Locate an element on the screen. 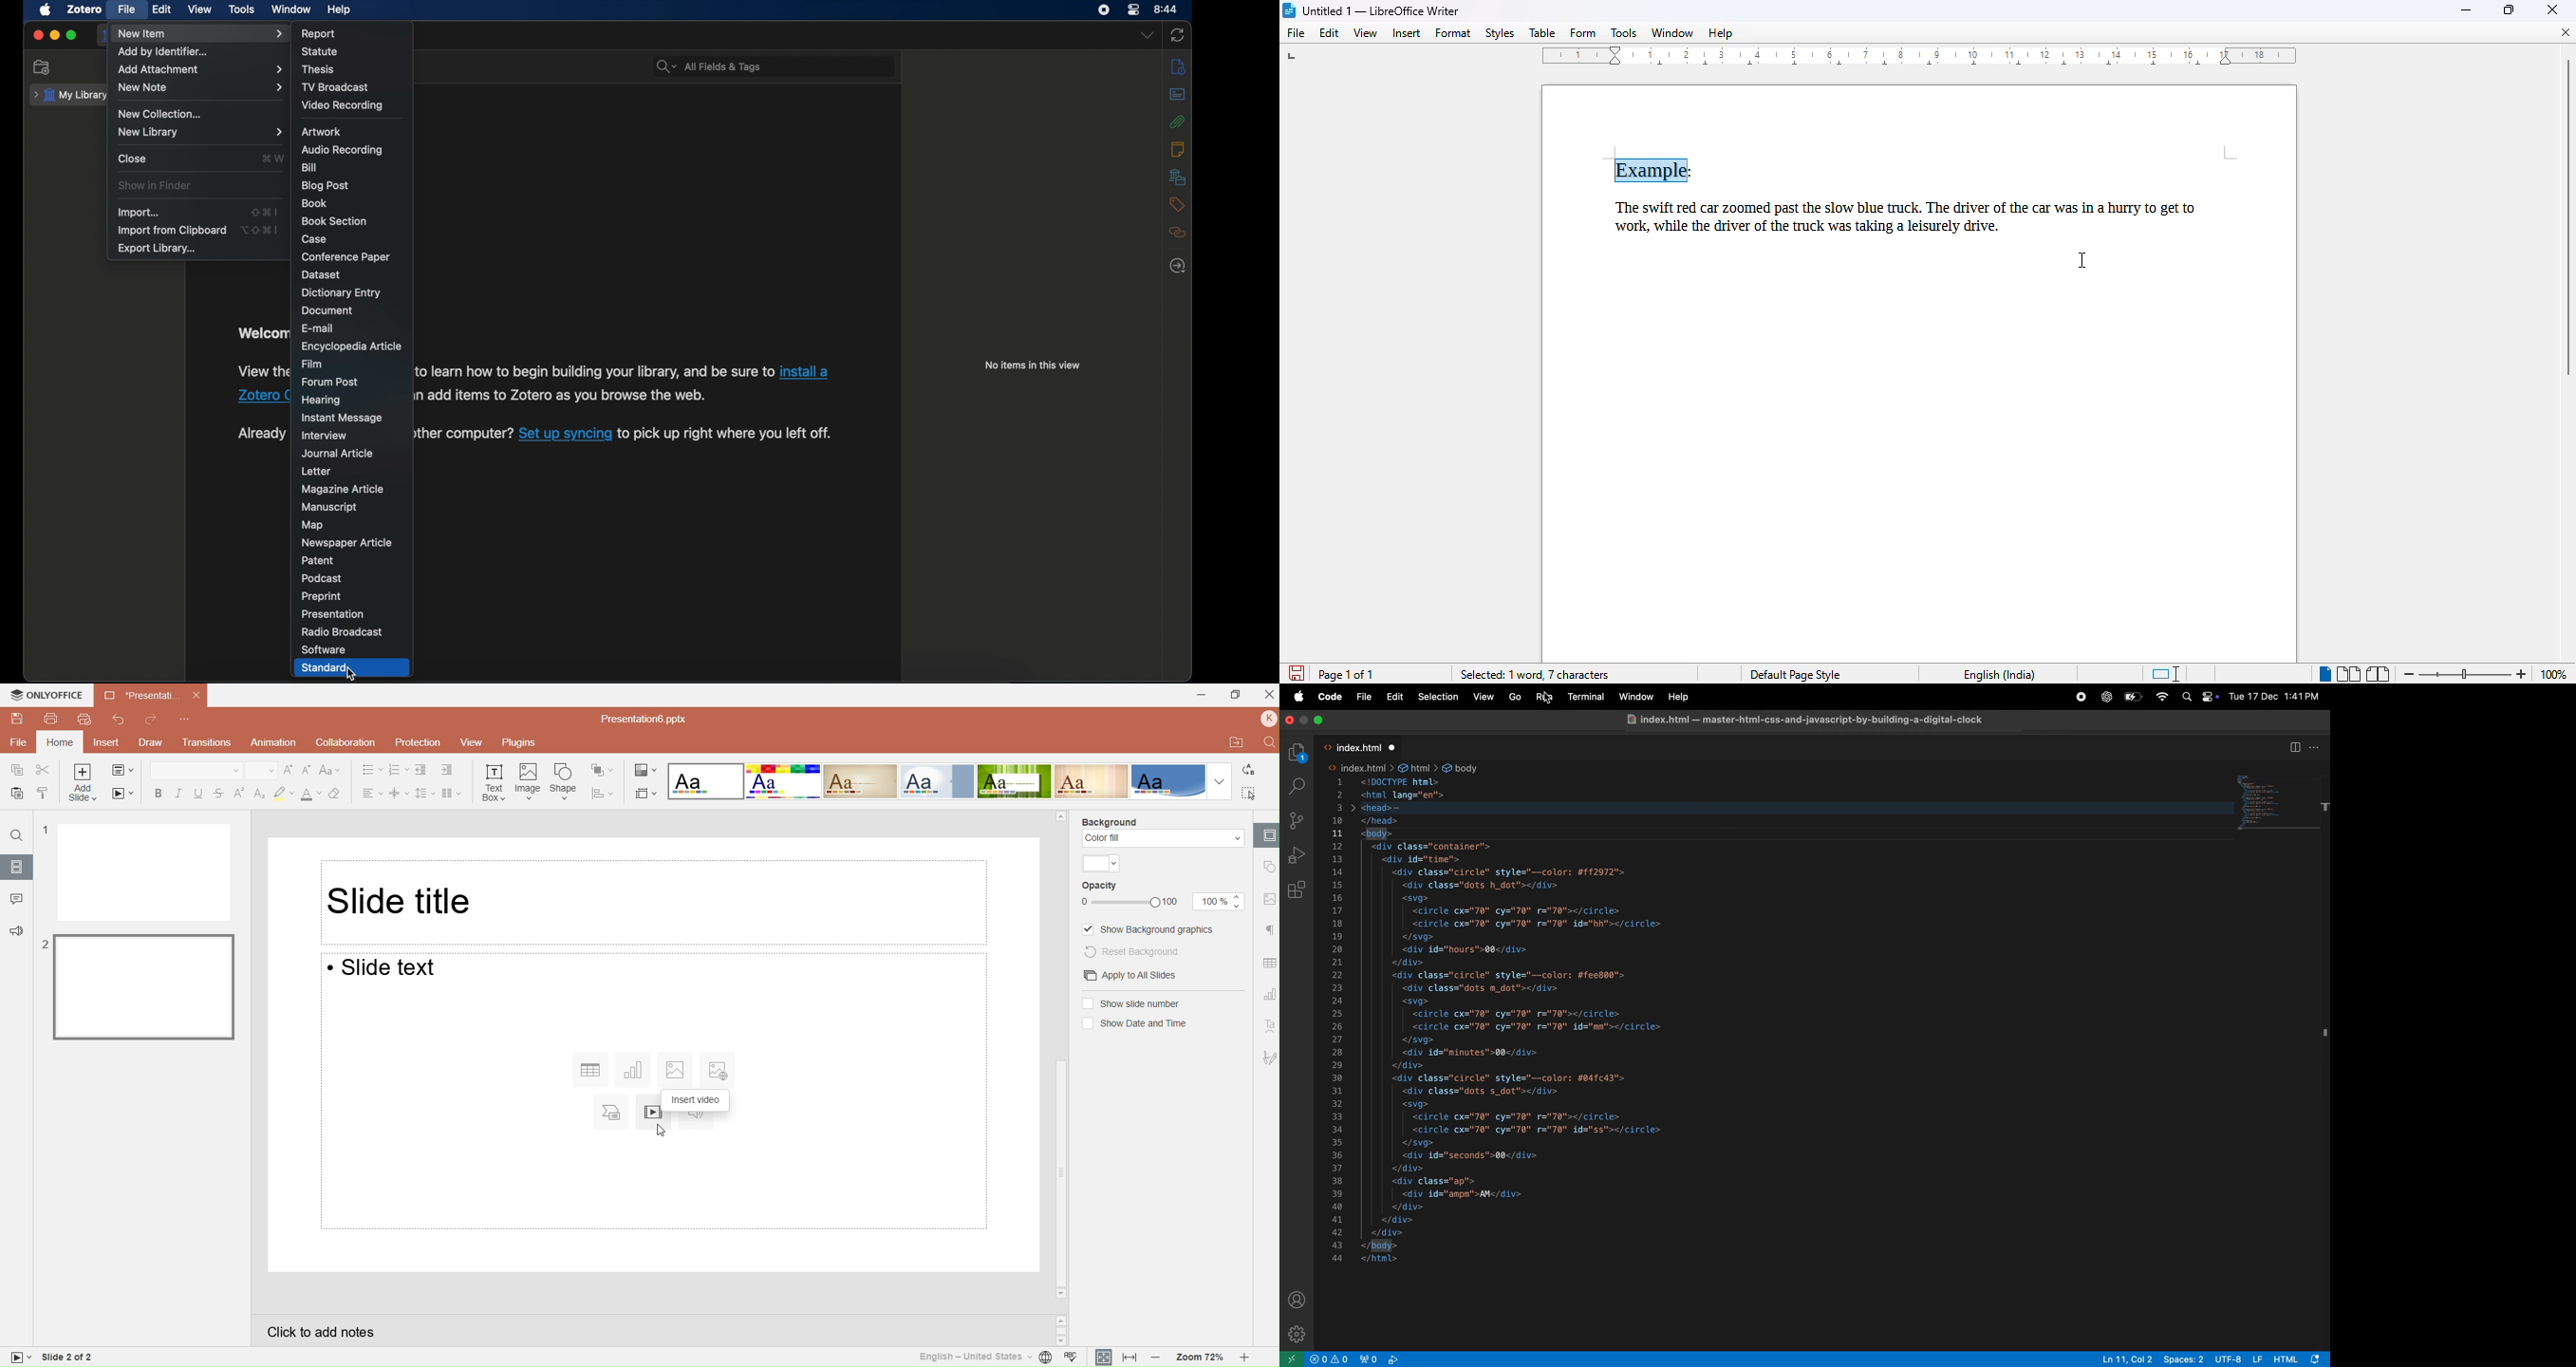 The image size is (2576, 1372). new note is located at coordinates (200, 87).